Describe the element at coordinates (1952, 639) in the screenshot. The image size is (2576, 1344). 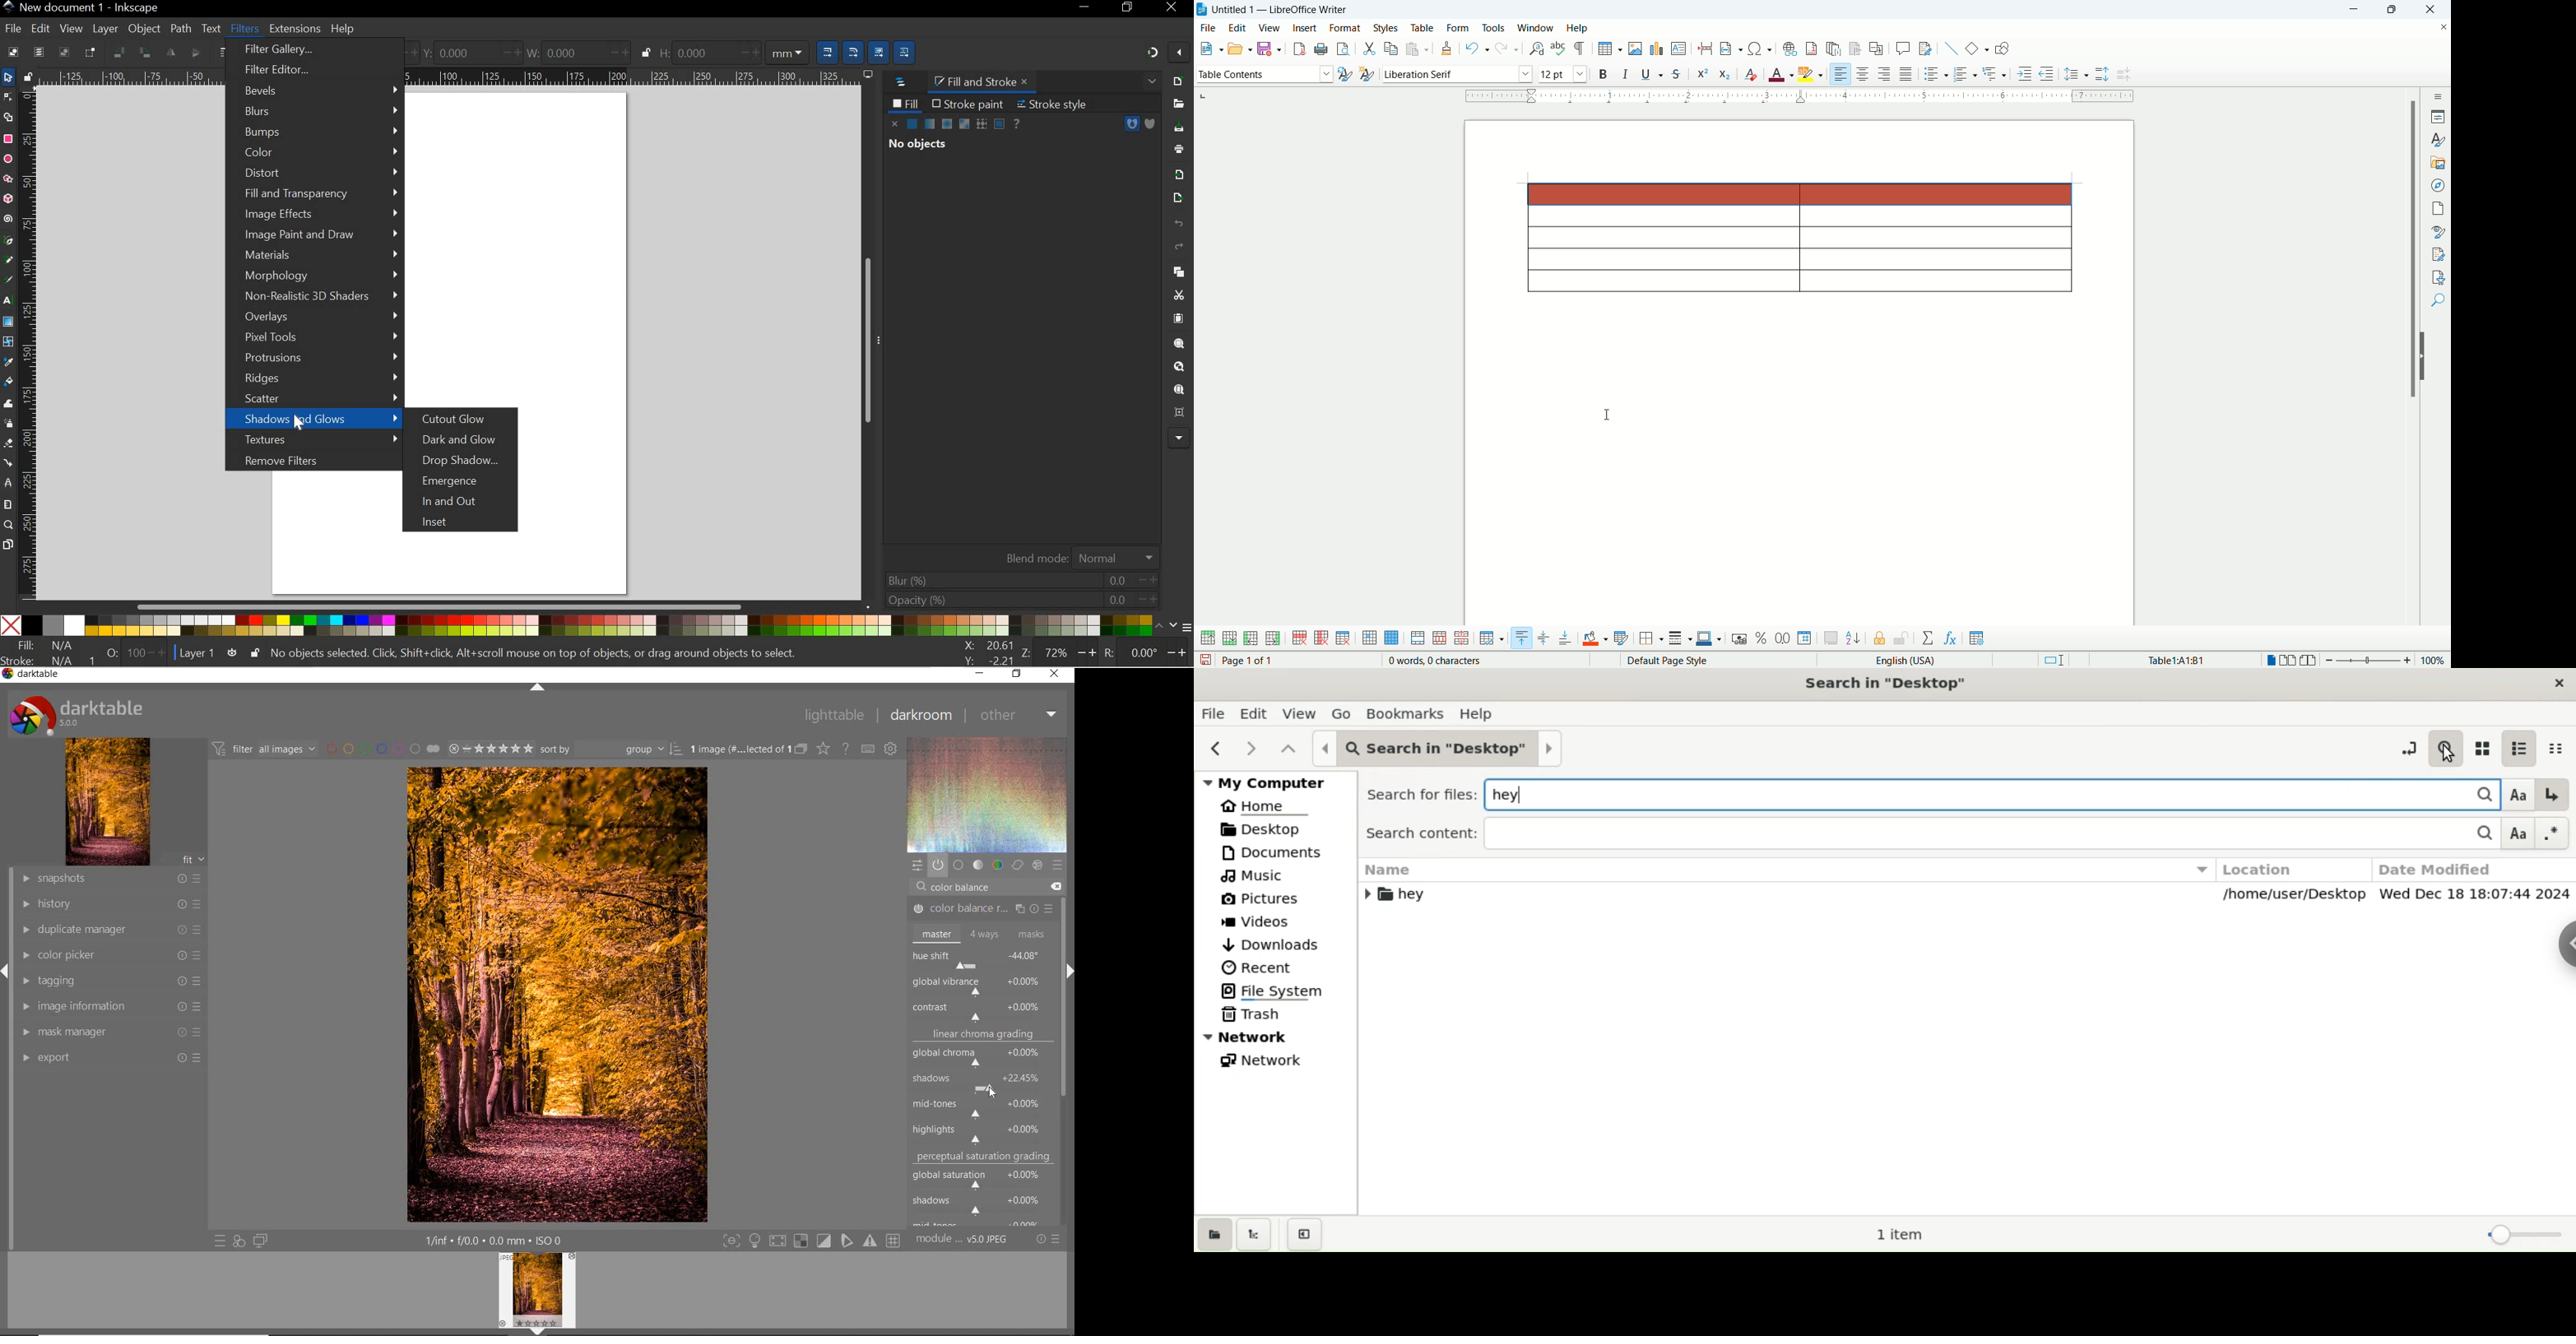
I see `insert formula` at that location.